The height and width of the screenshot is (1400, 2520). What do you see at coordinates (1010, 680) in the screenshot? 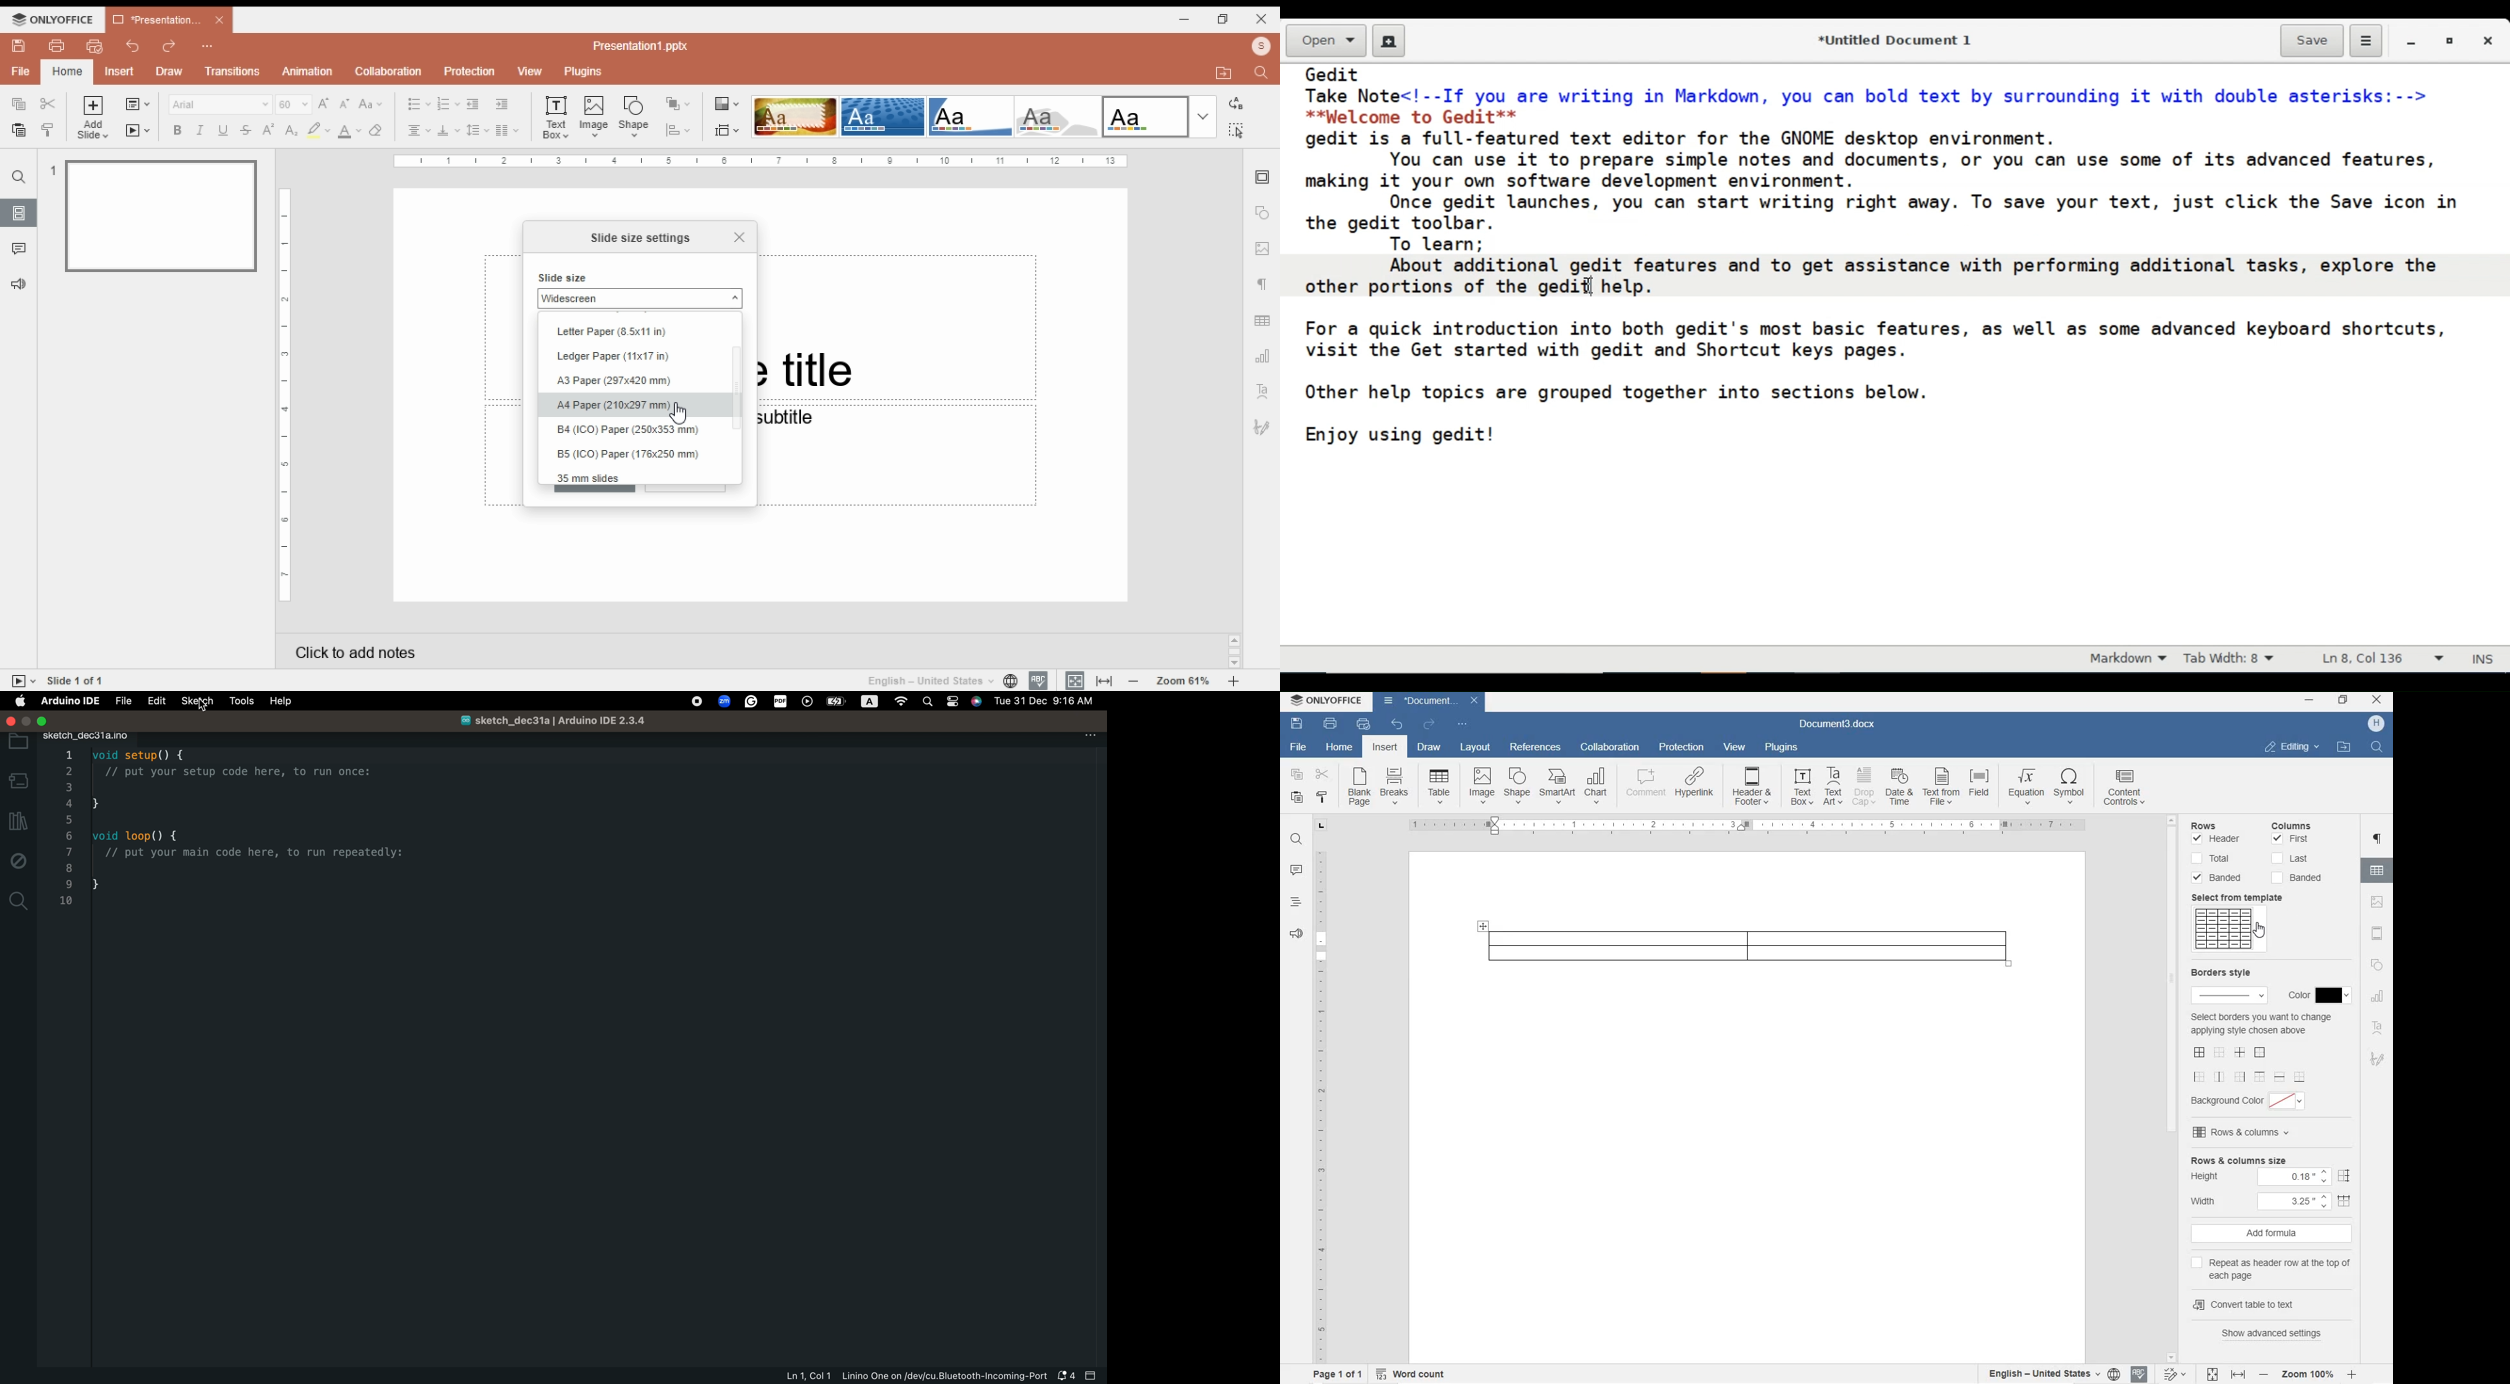
I see `set document language` at bounding box center [1010, 680].